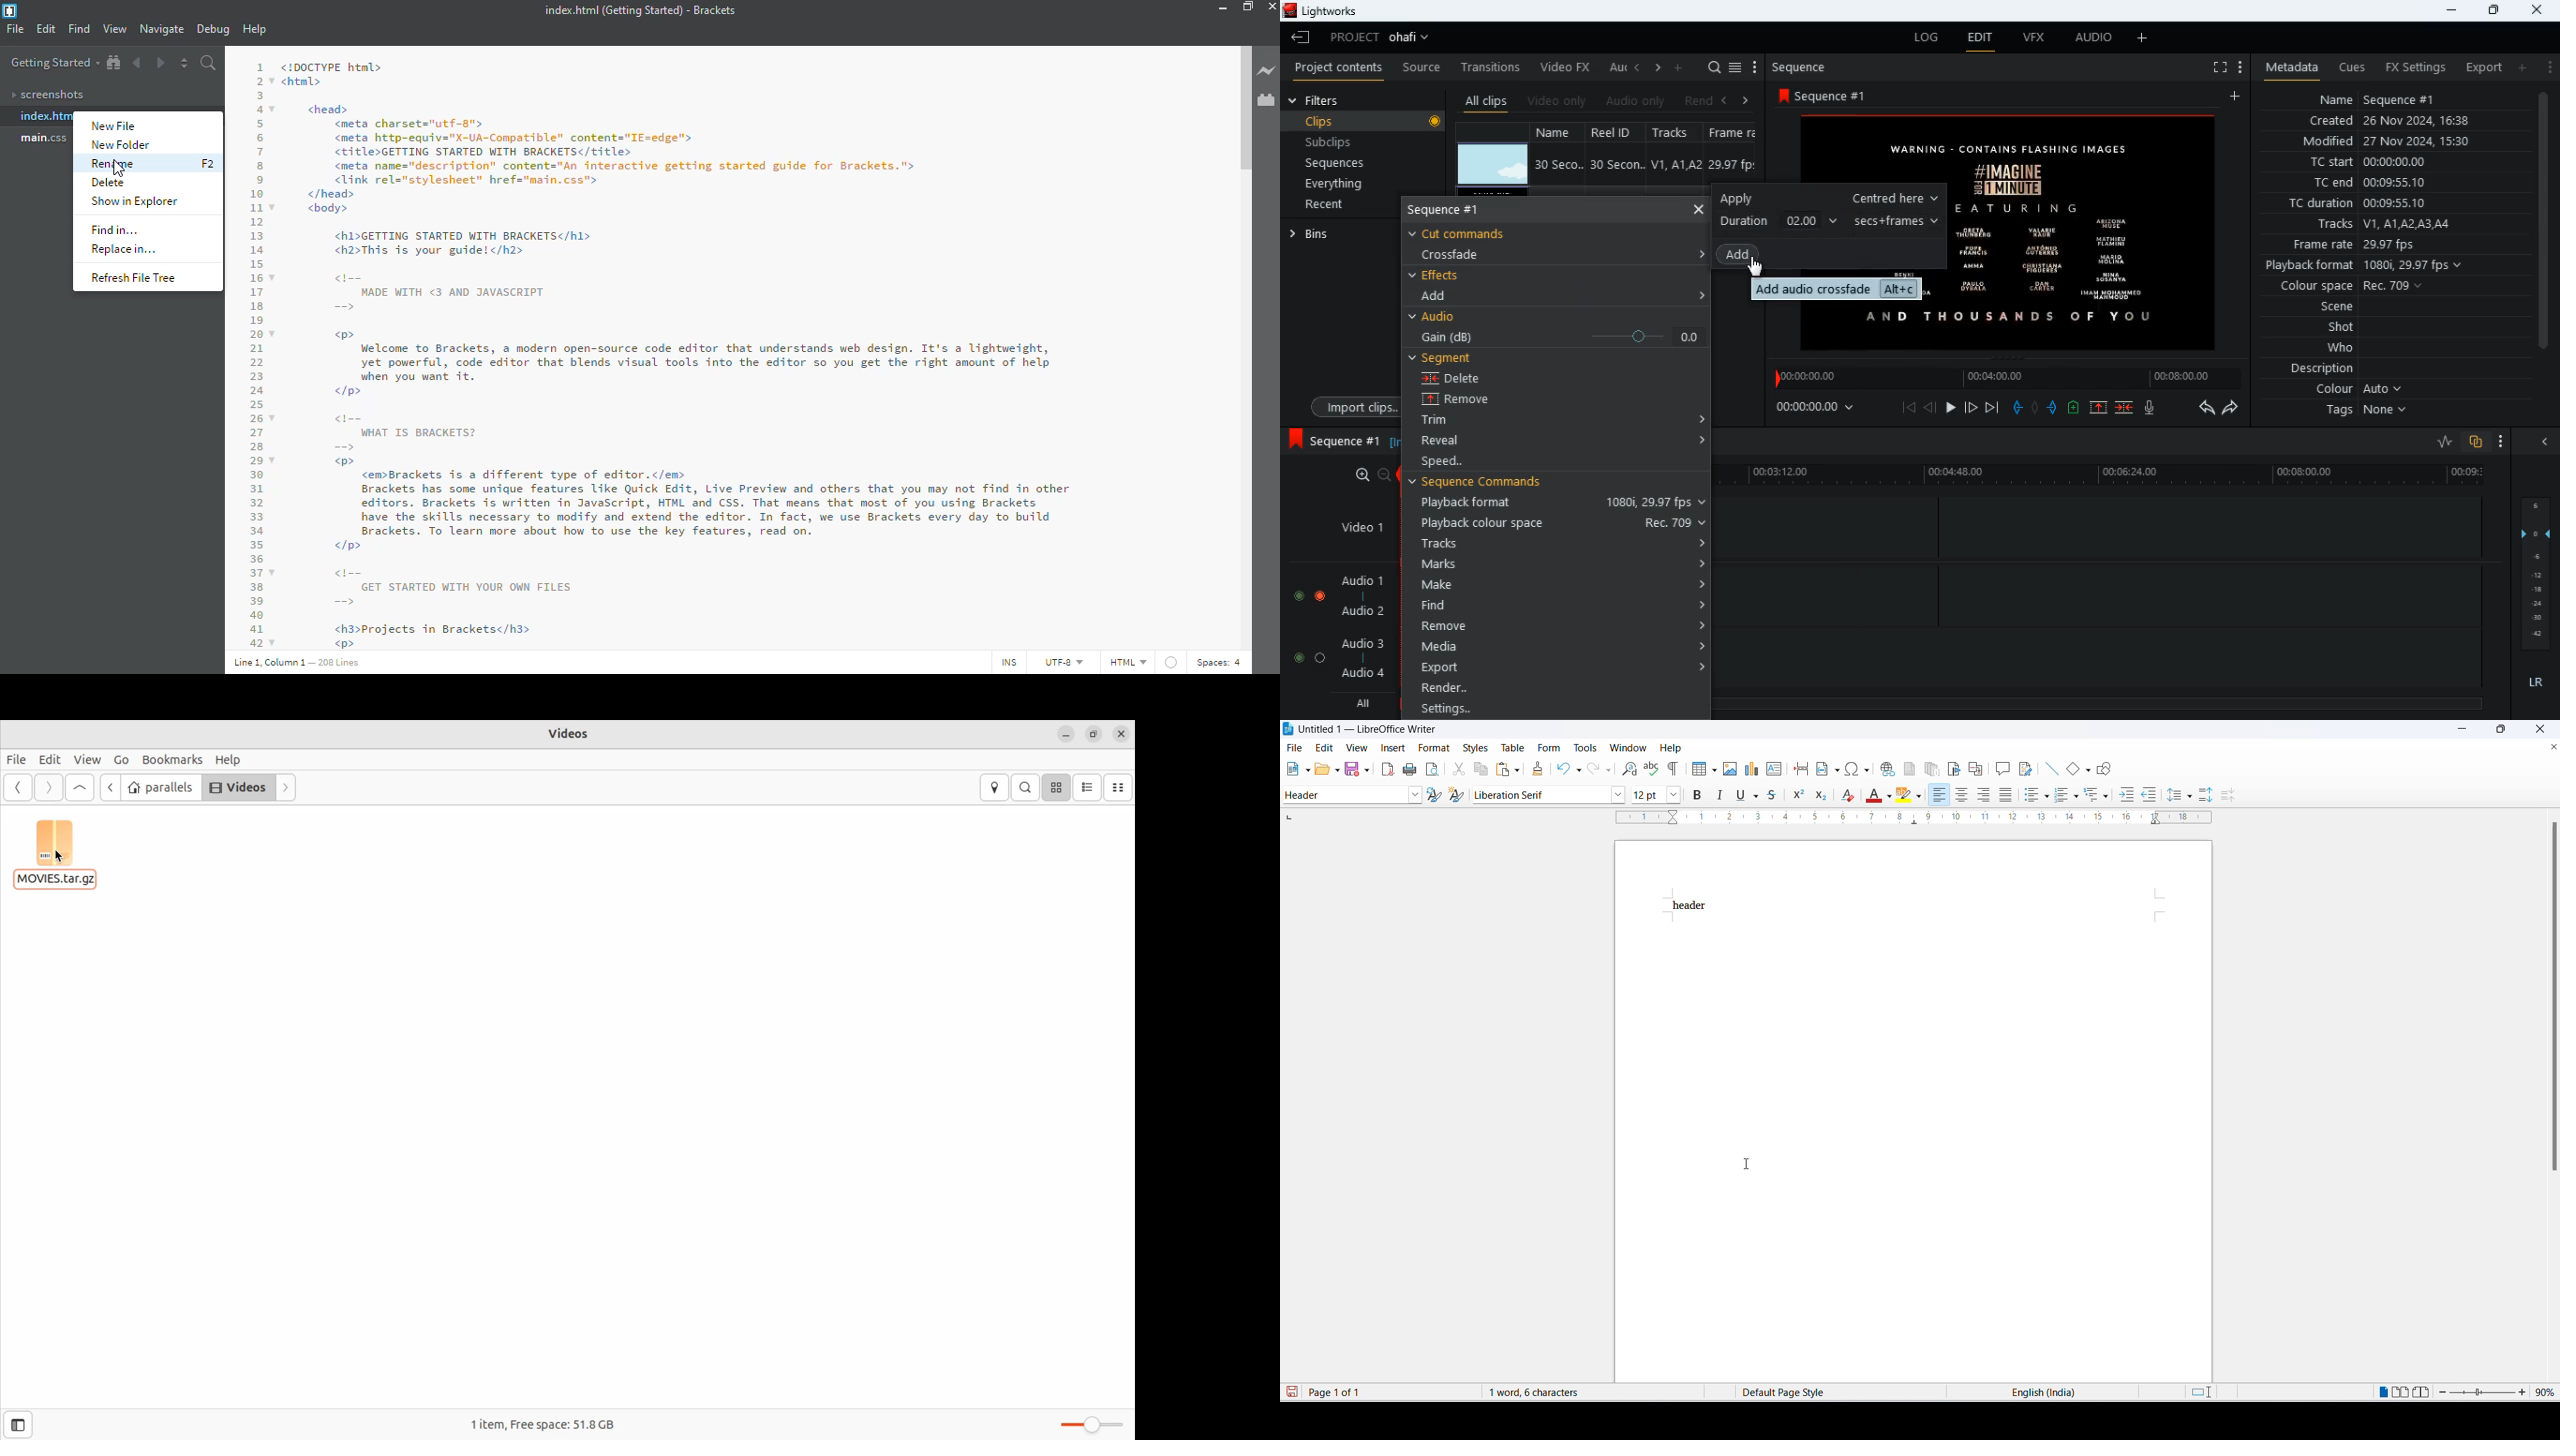 Image resolution: width=2576 pixels, height=1456 pixels. What do you see at coordinates (2055, 409) in the screenshot?
I see `push` at bounding box center [2055, 409].